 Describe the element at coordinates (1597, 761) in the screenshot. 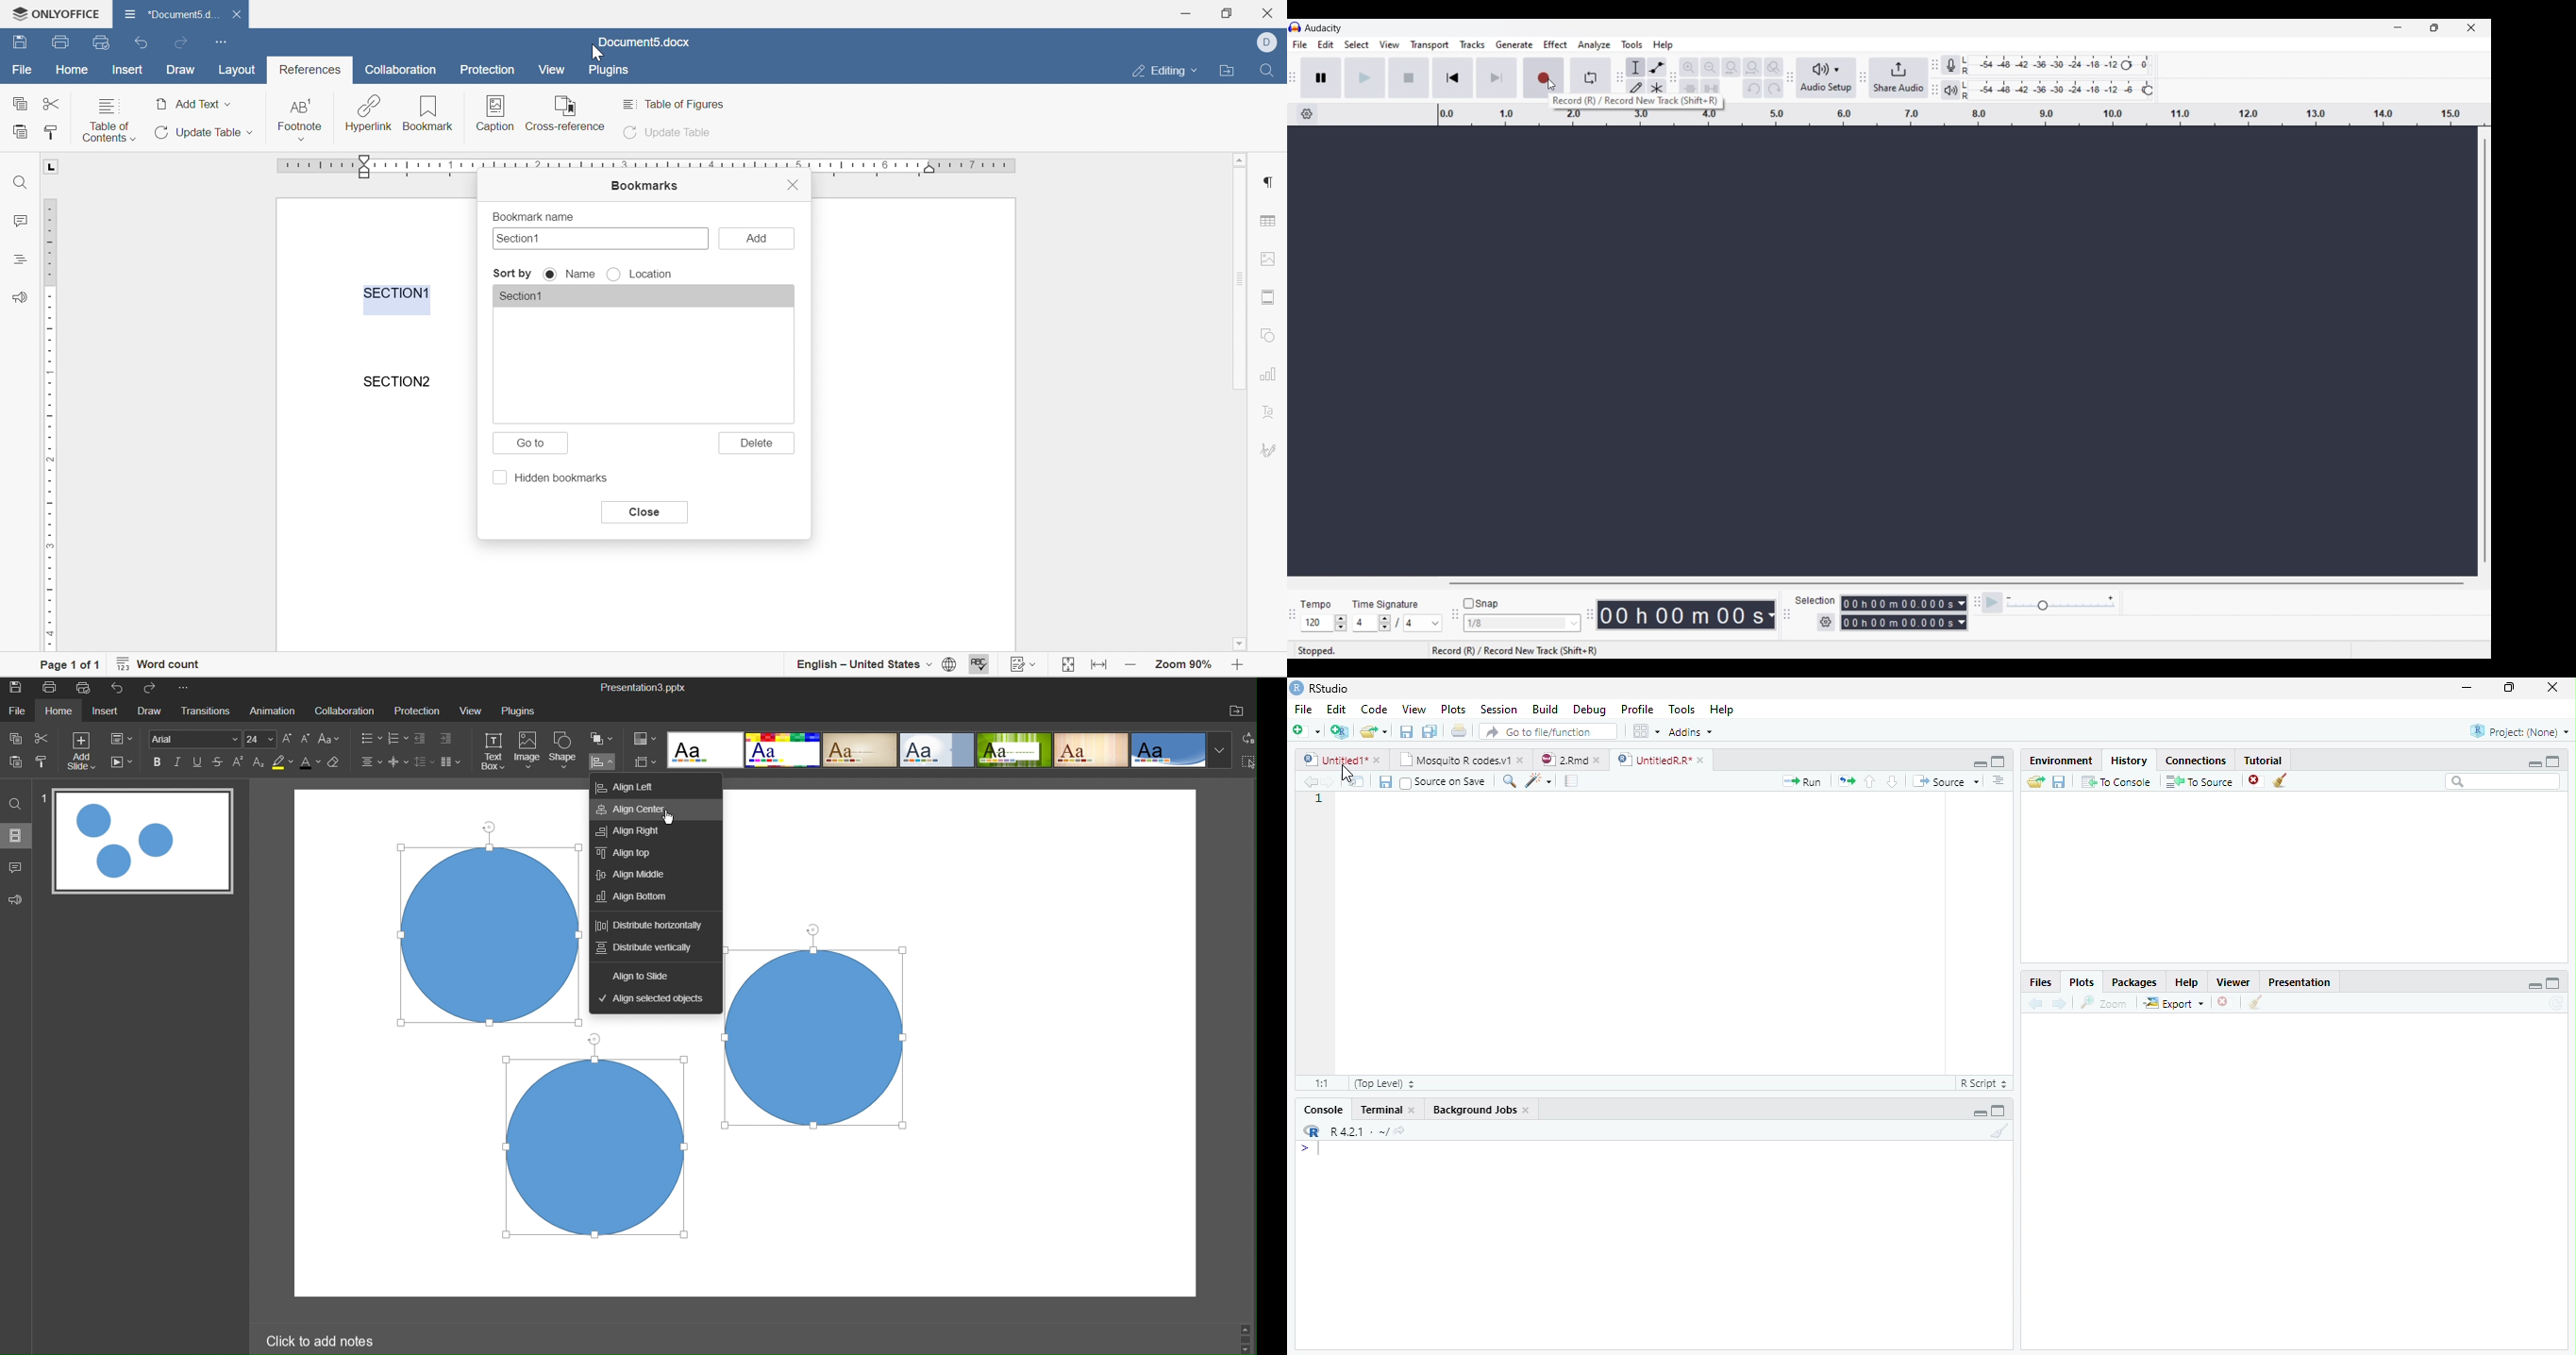

I see `close` at that location.